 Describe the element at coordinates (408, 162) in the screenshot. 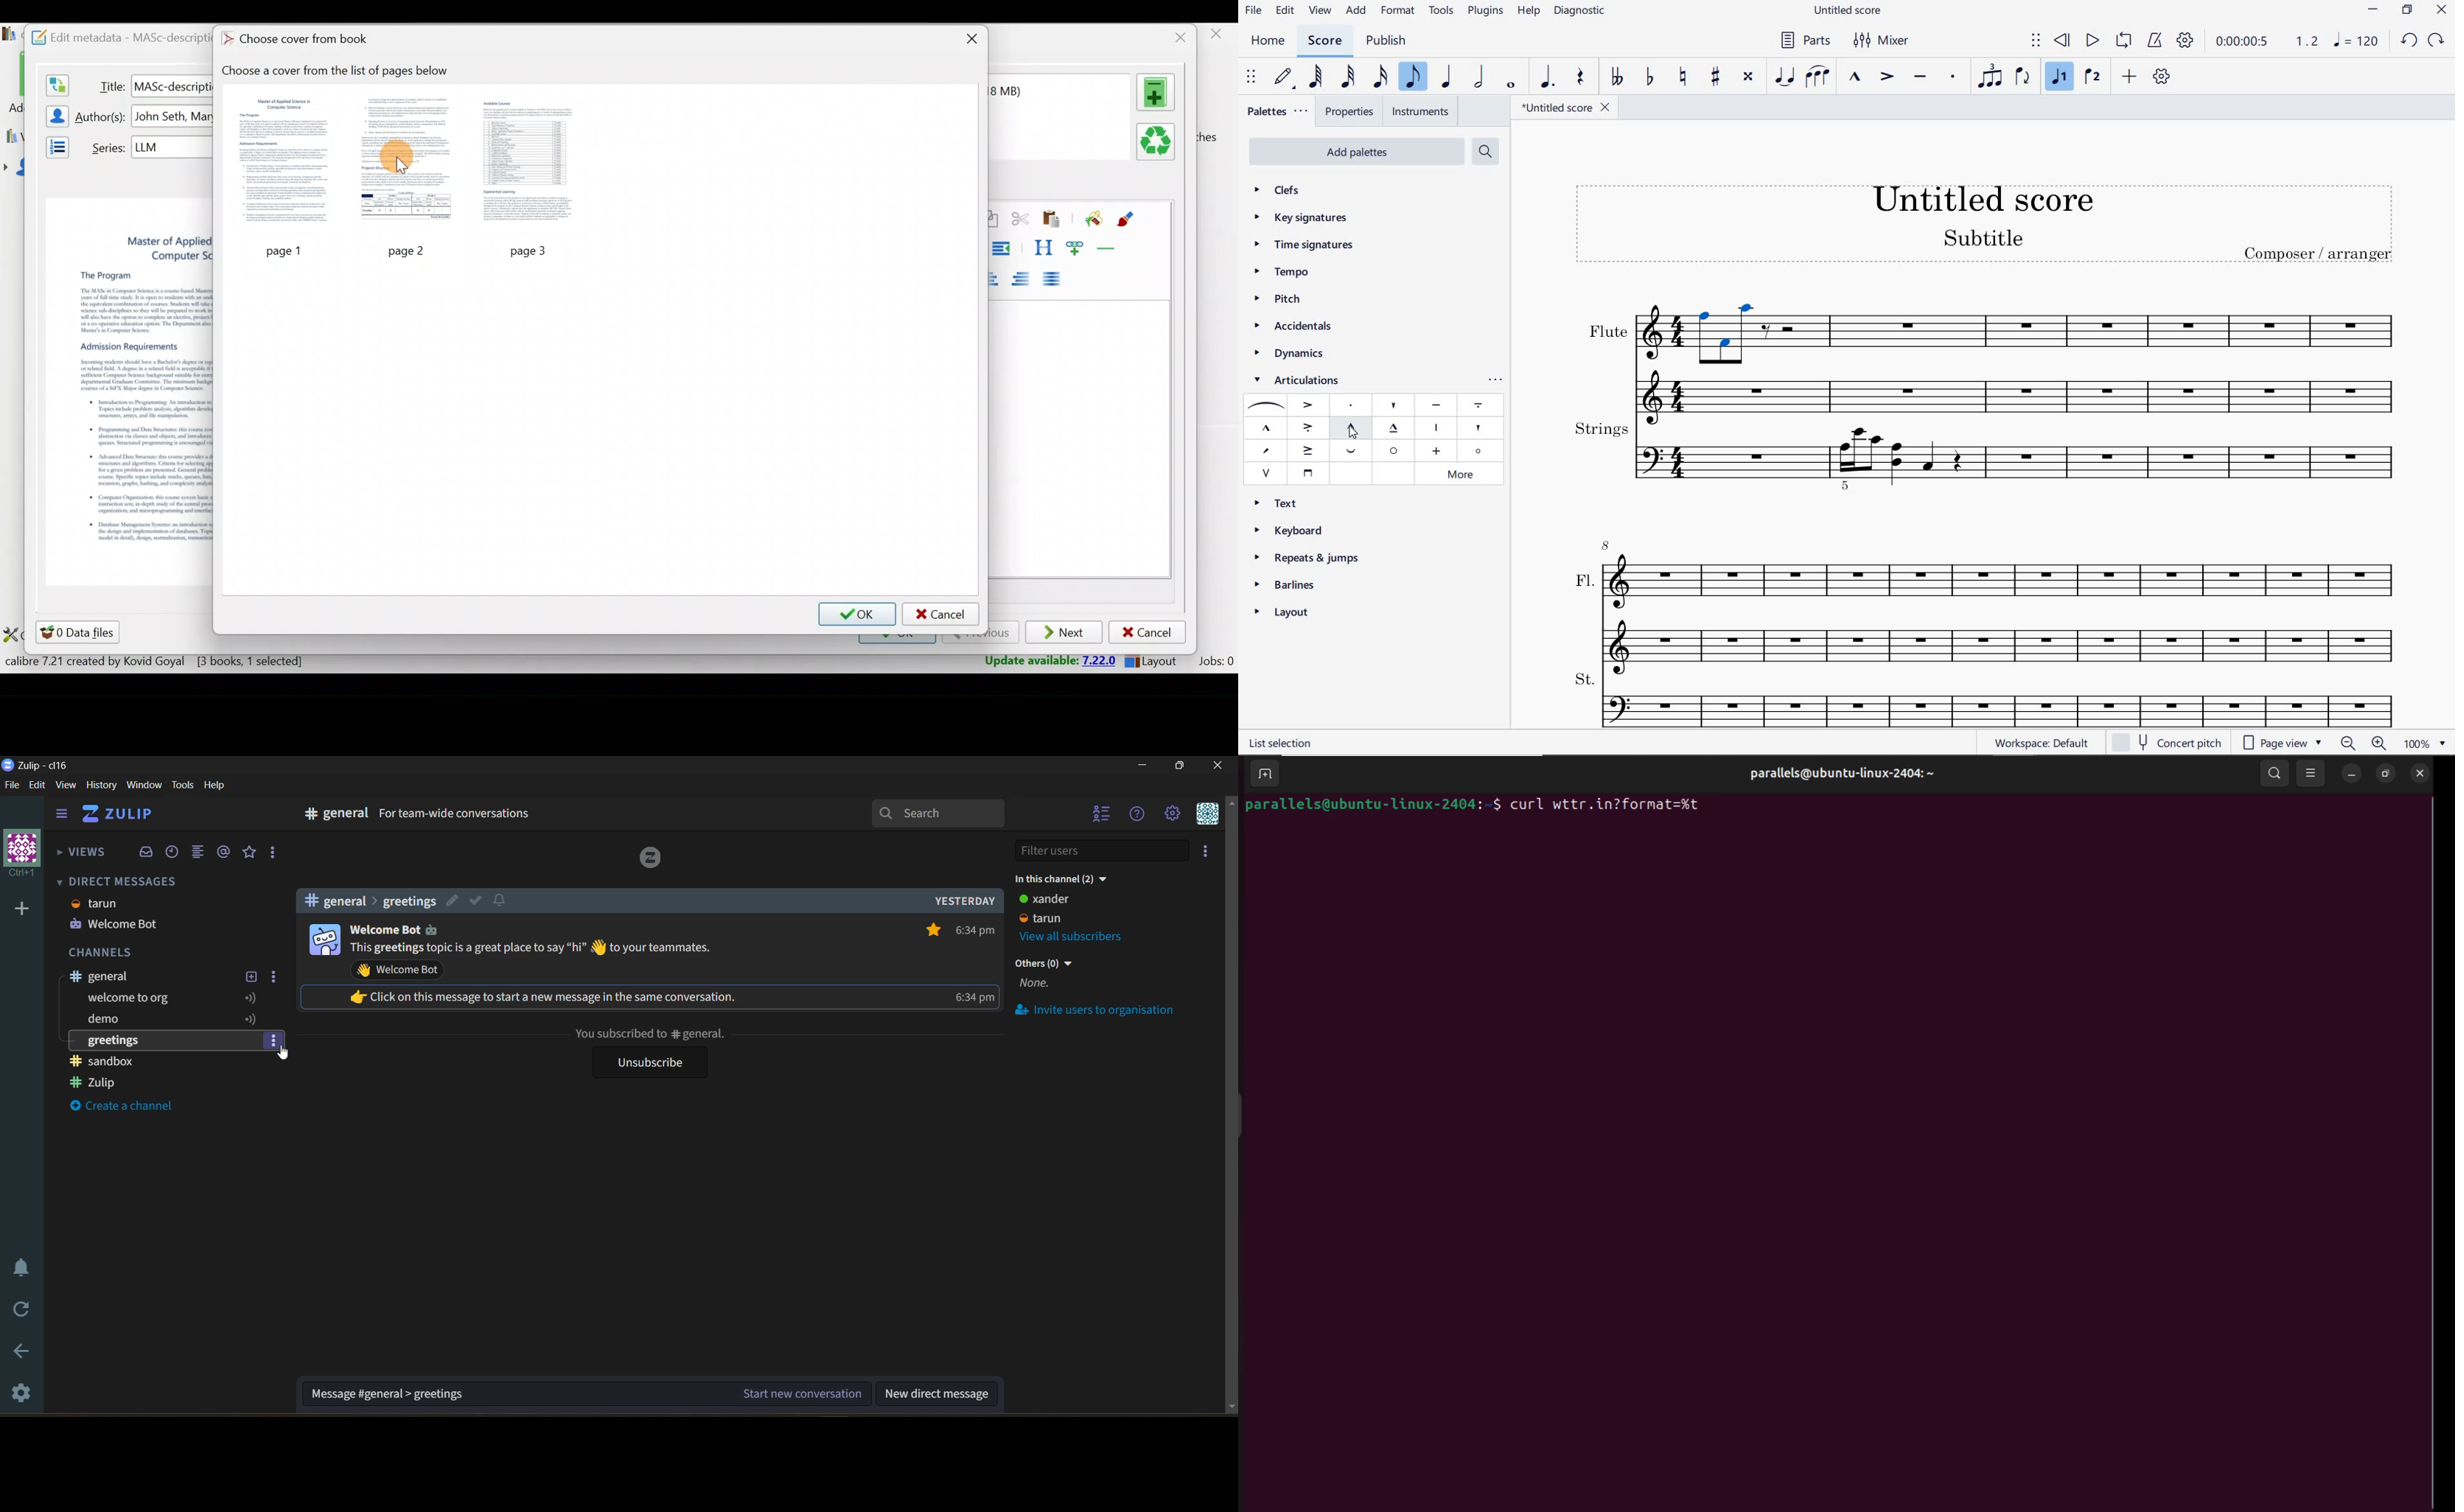

I see `Page 2` at that location.